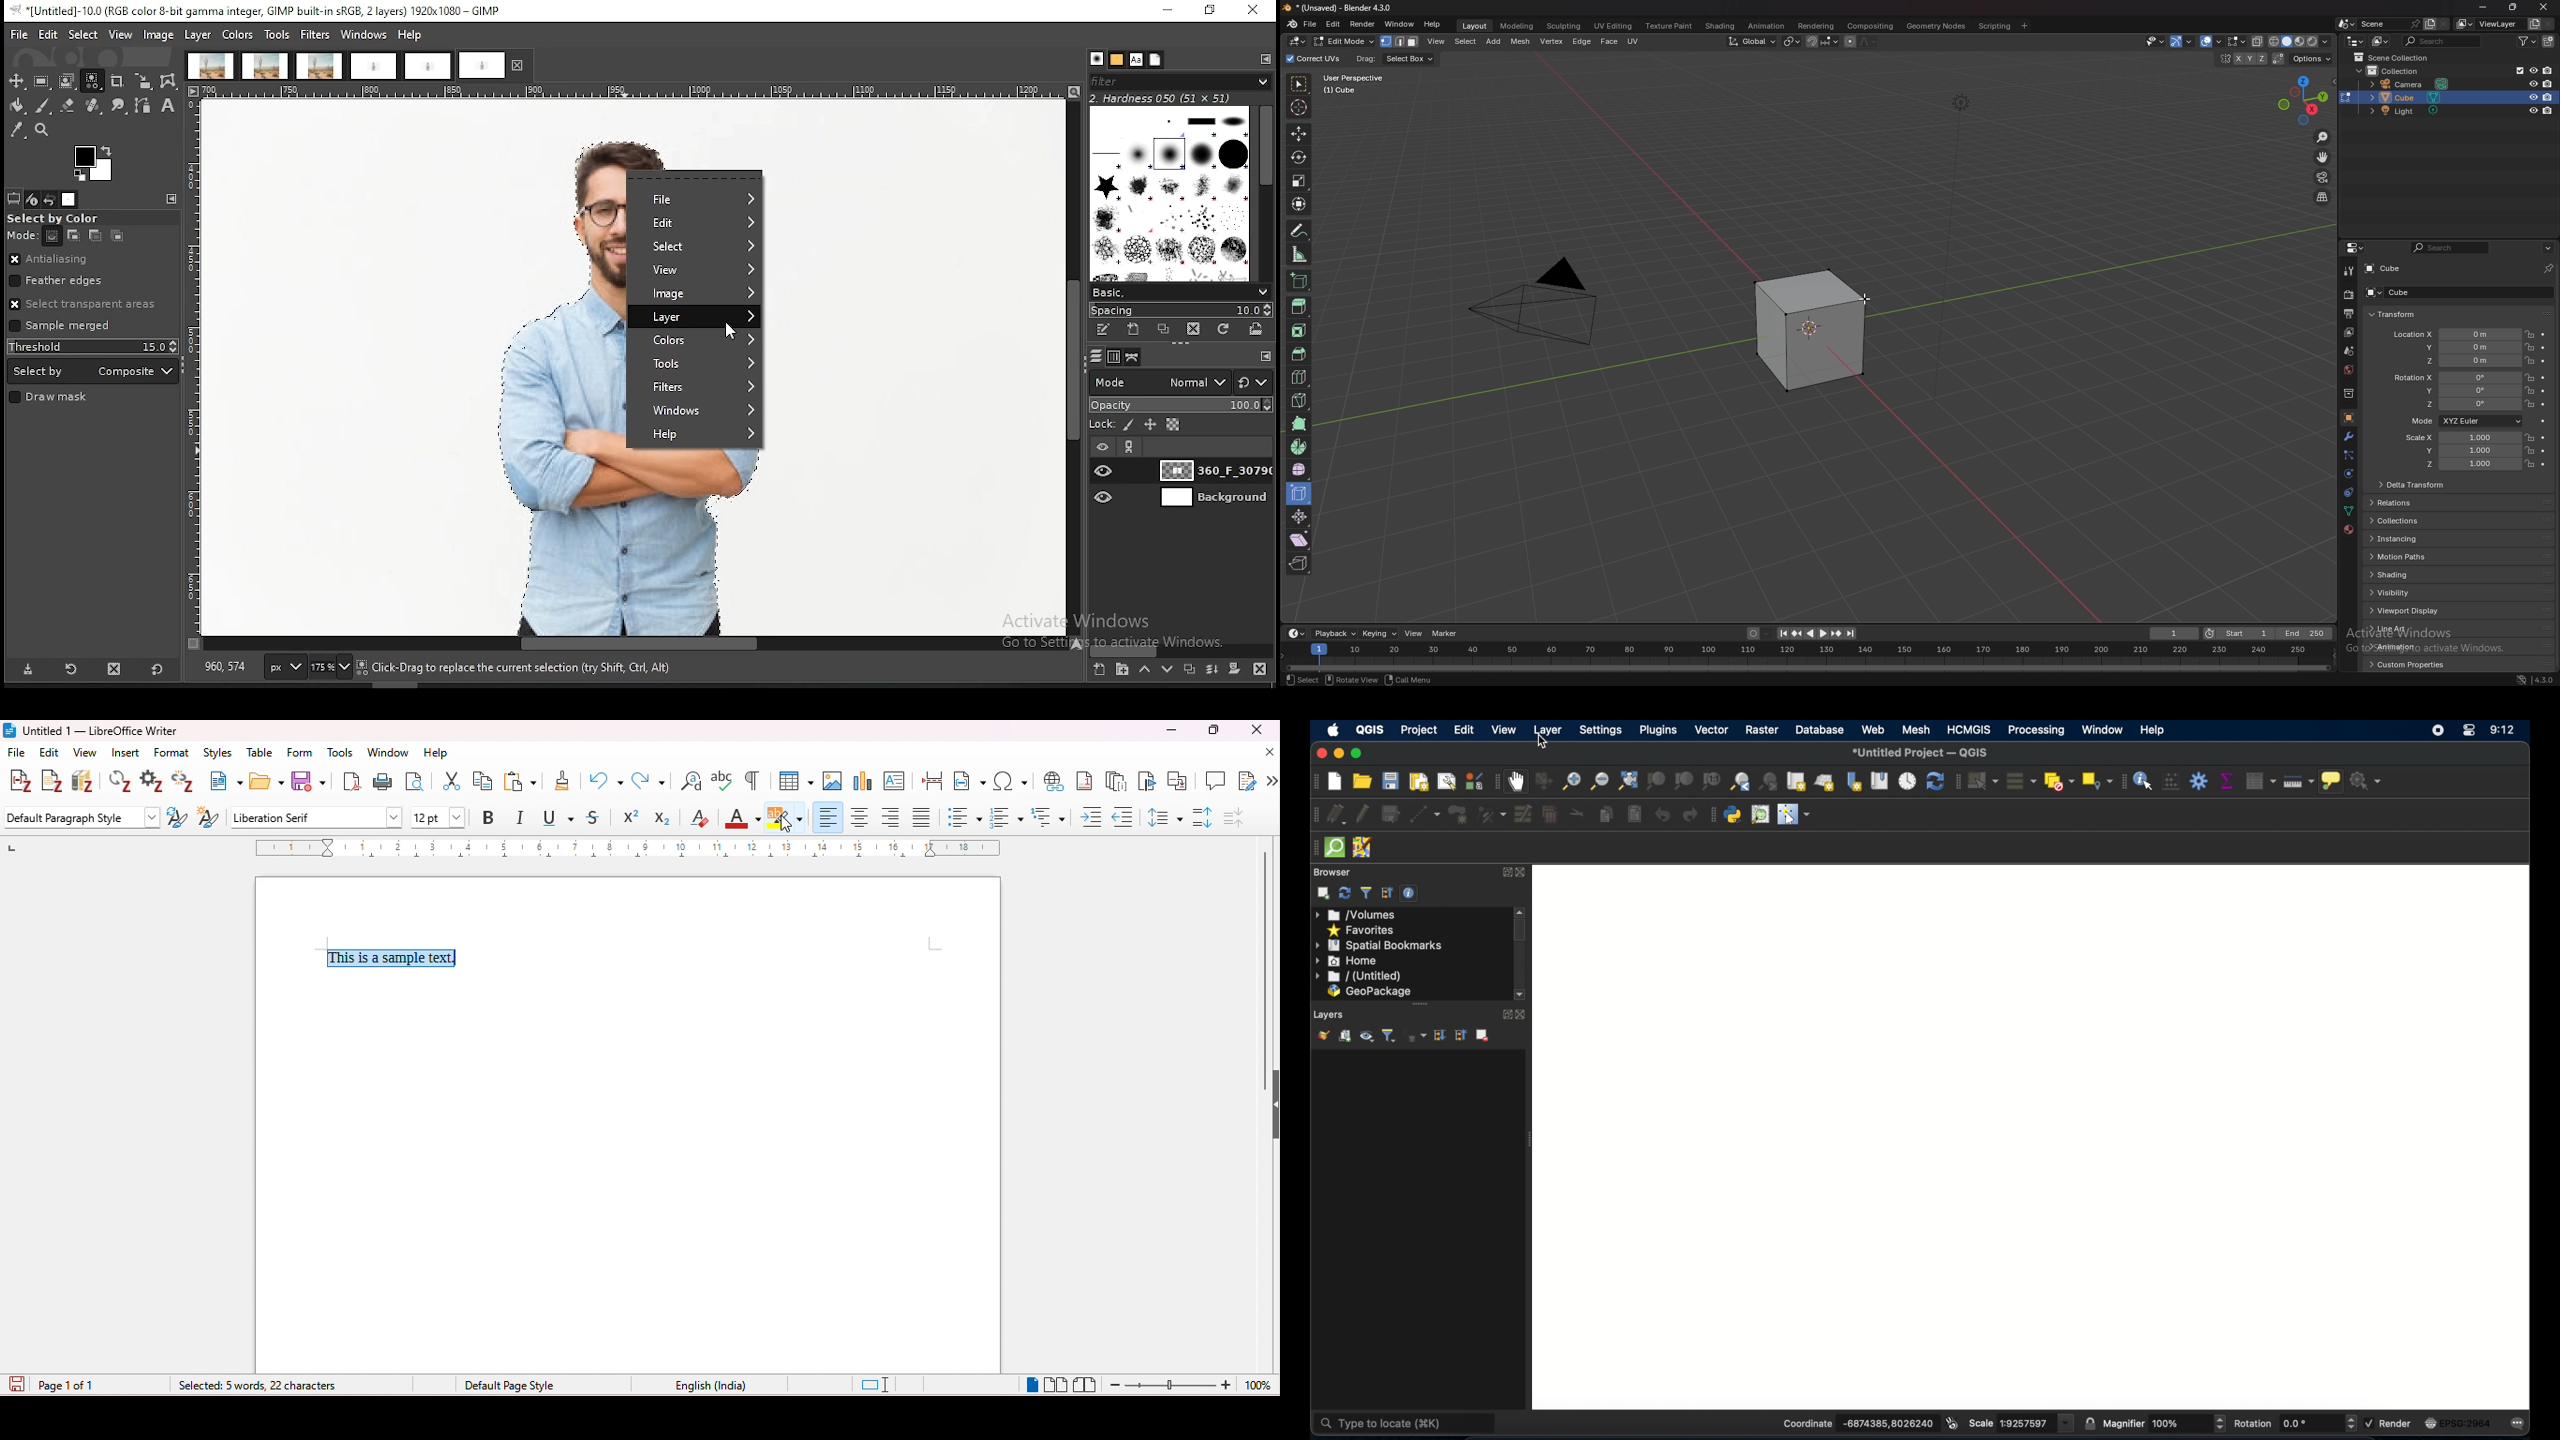  Describe the element at coordinates (828, 816) in the screenshot. I see `align left` at that location.